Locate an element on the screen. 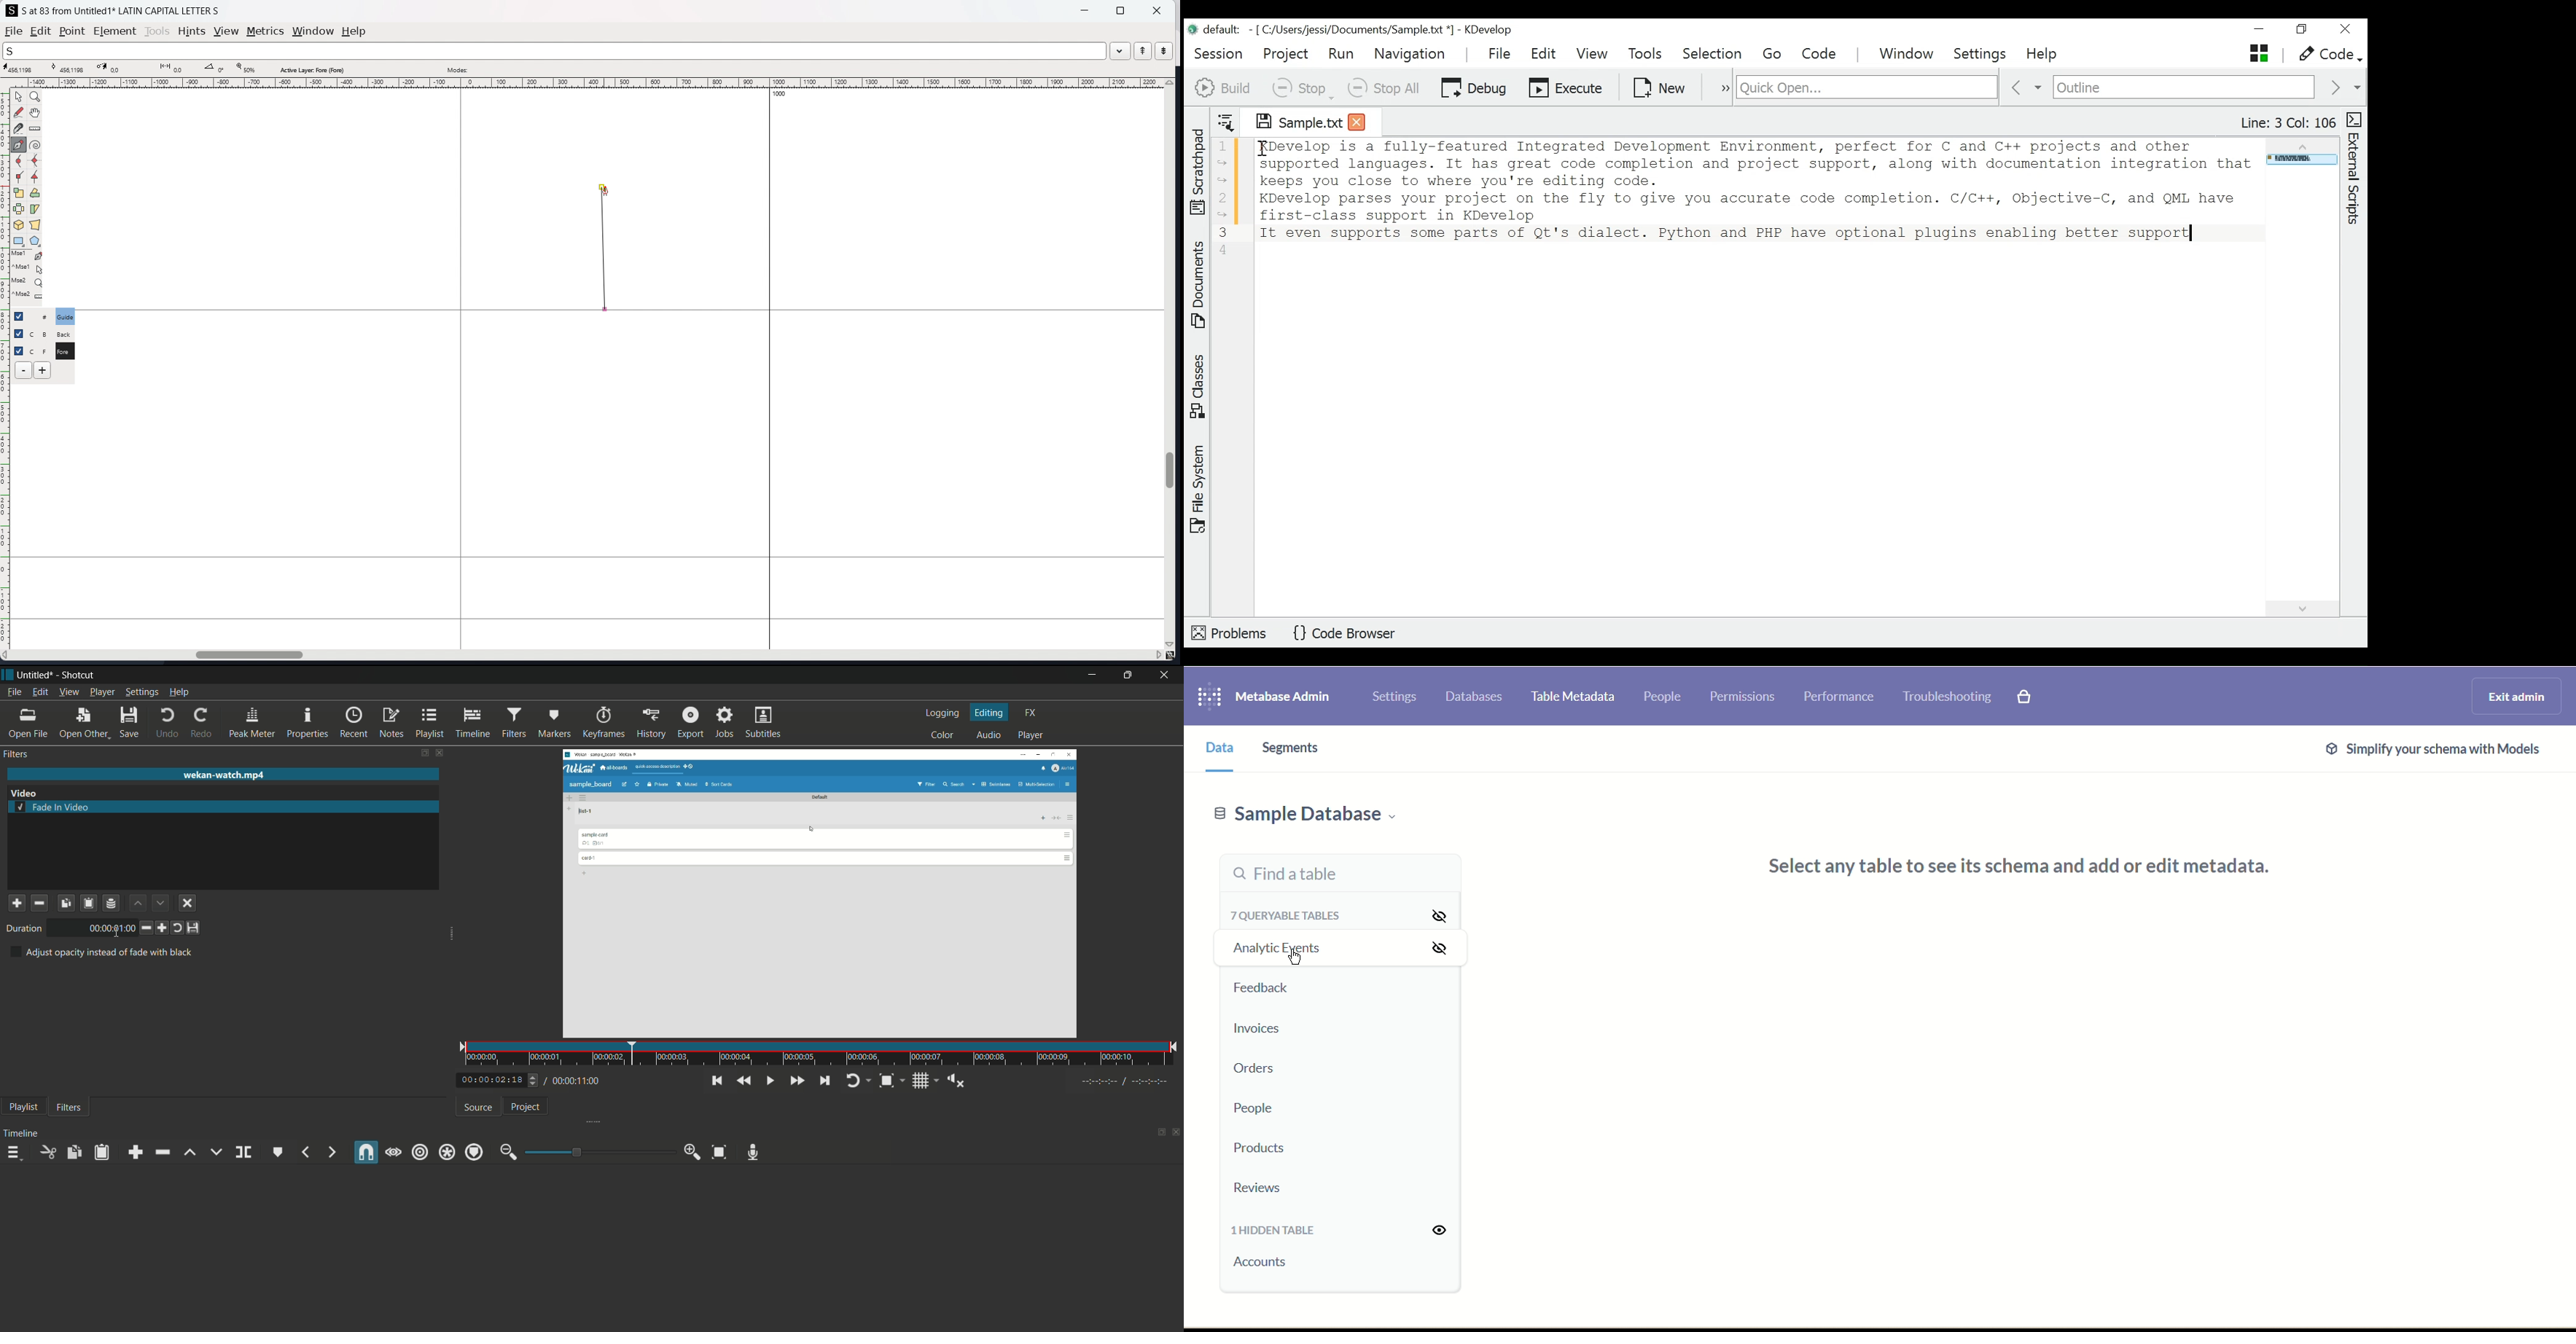  export is located at coordinates (691, 722).